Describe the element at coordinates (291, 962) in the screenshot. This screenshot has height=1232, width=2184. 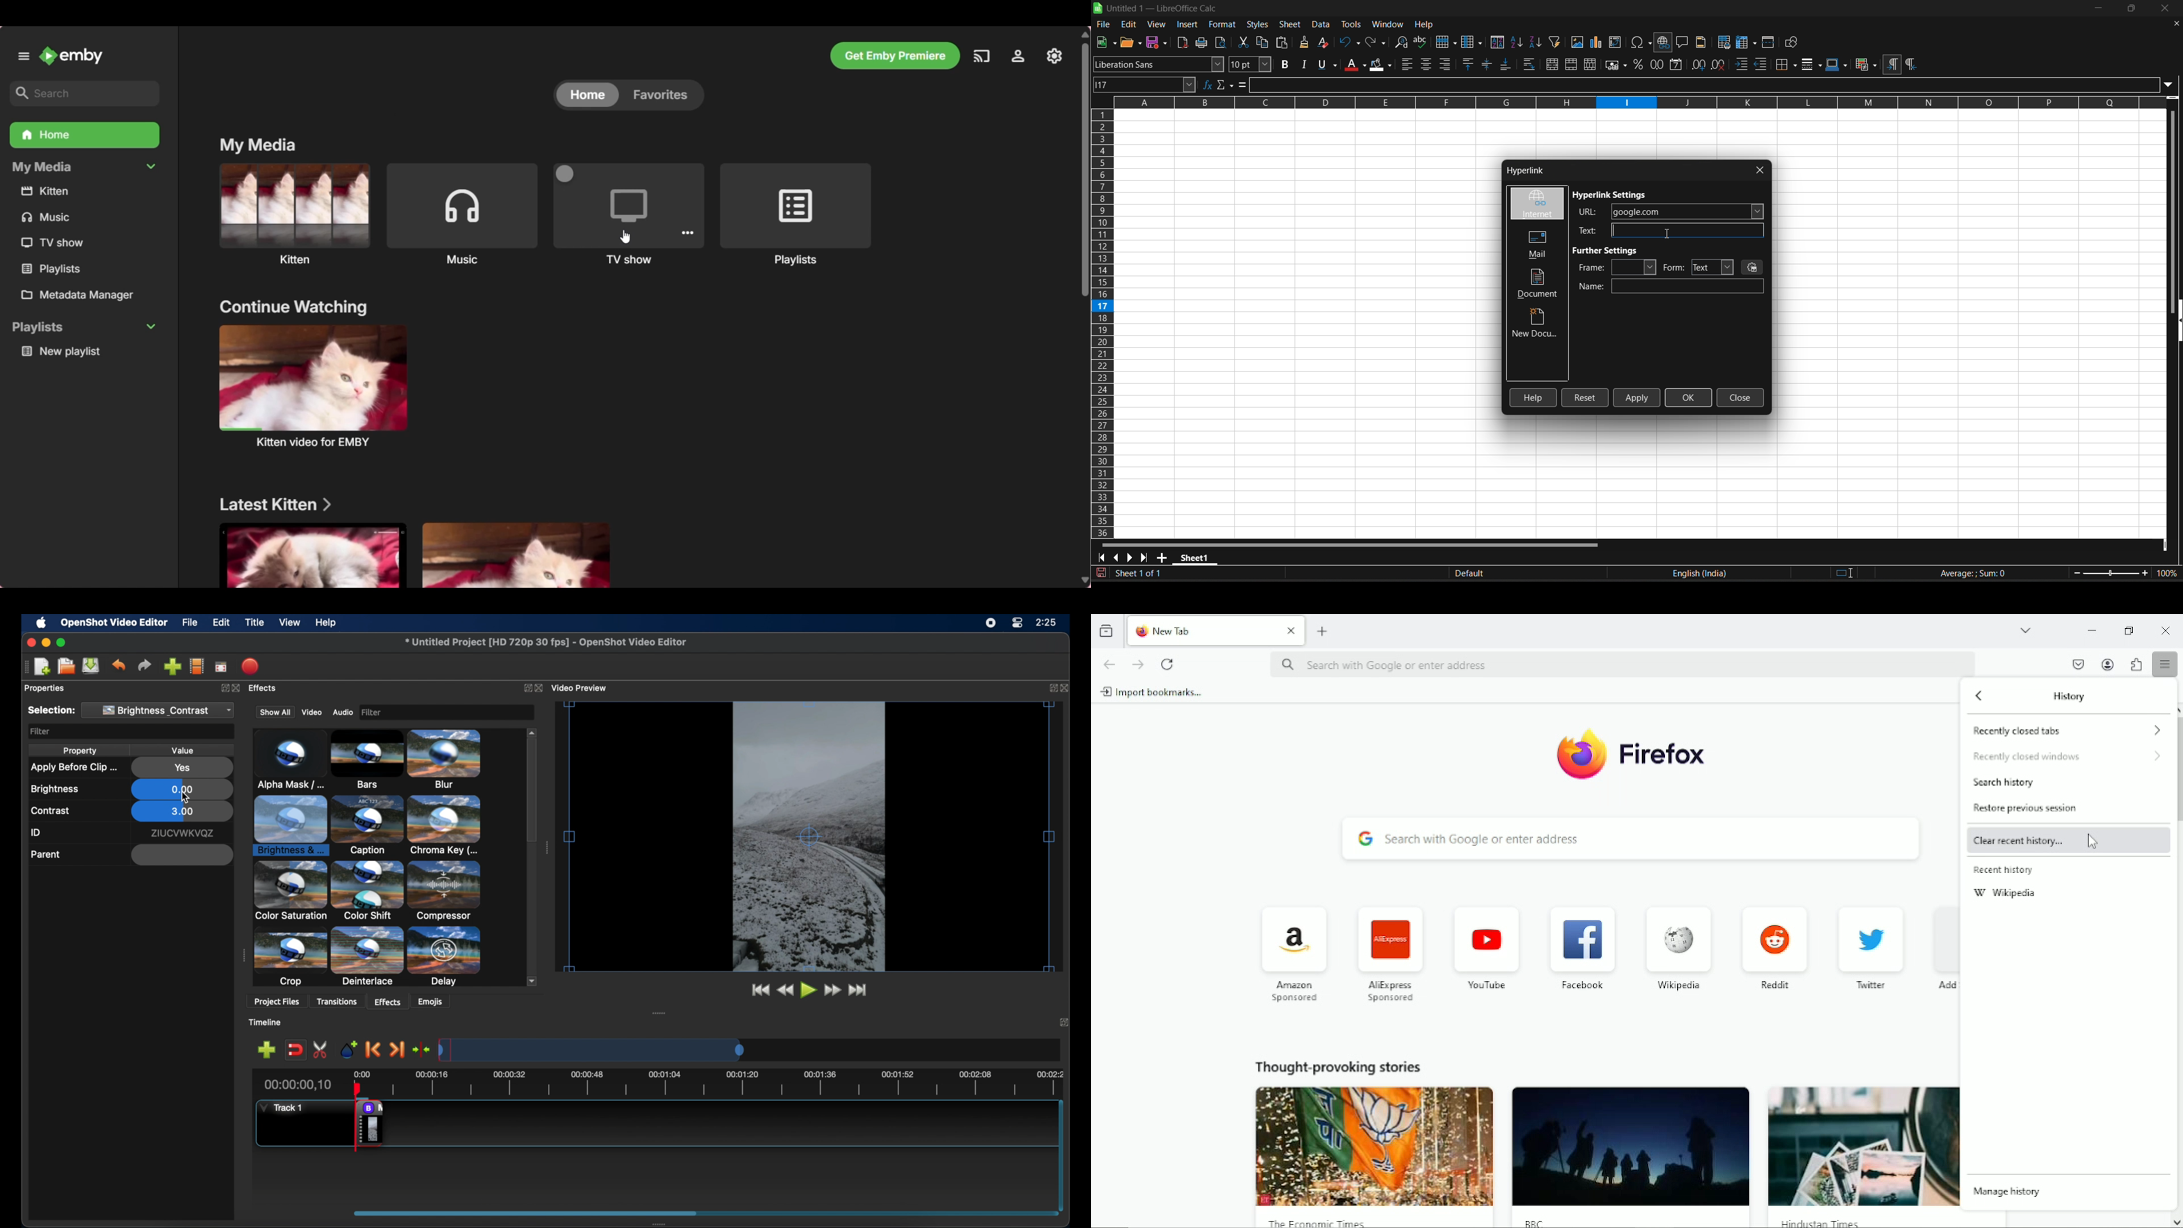
I see `echo` at that location.